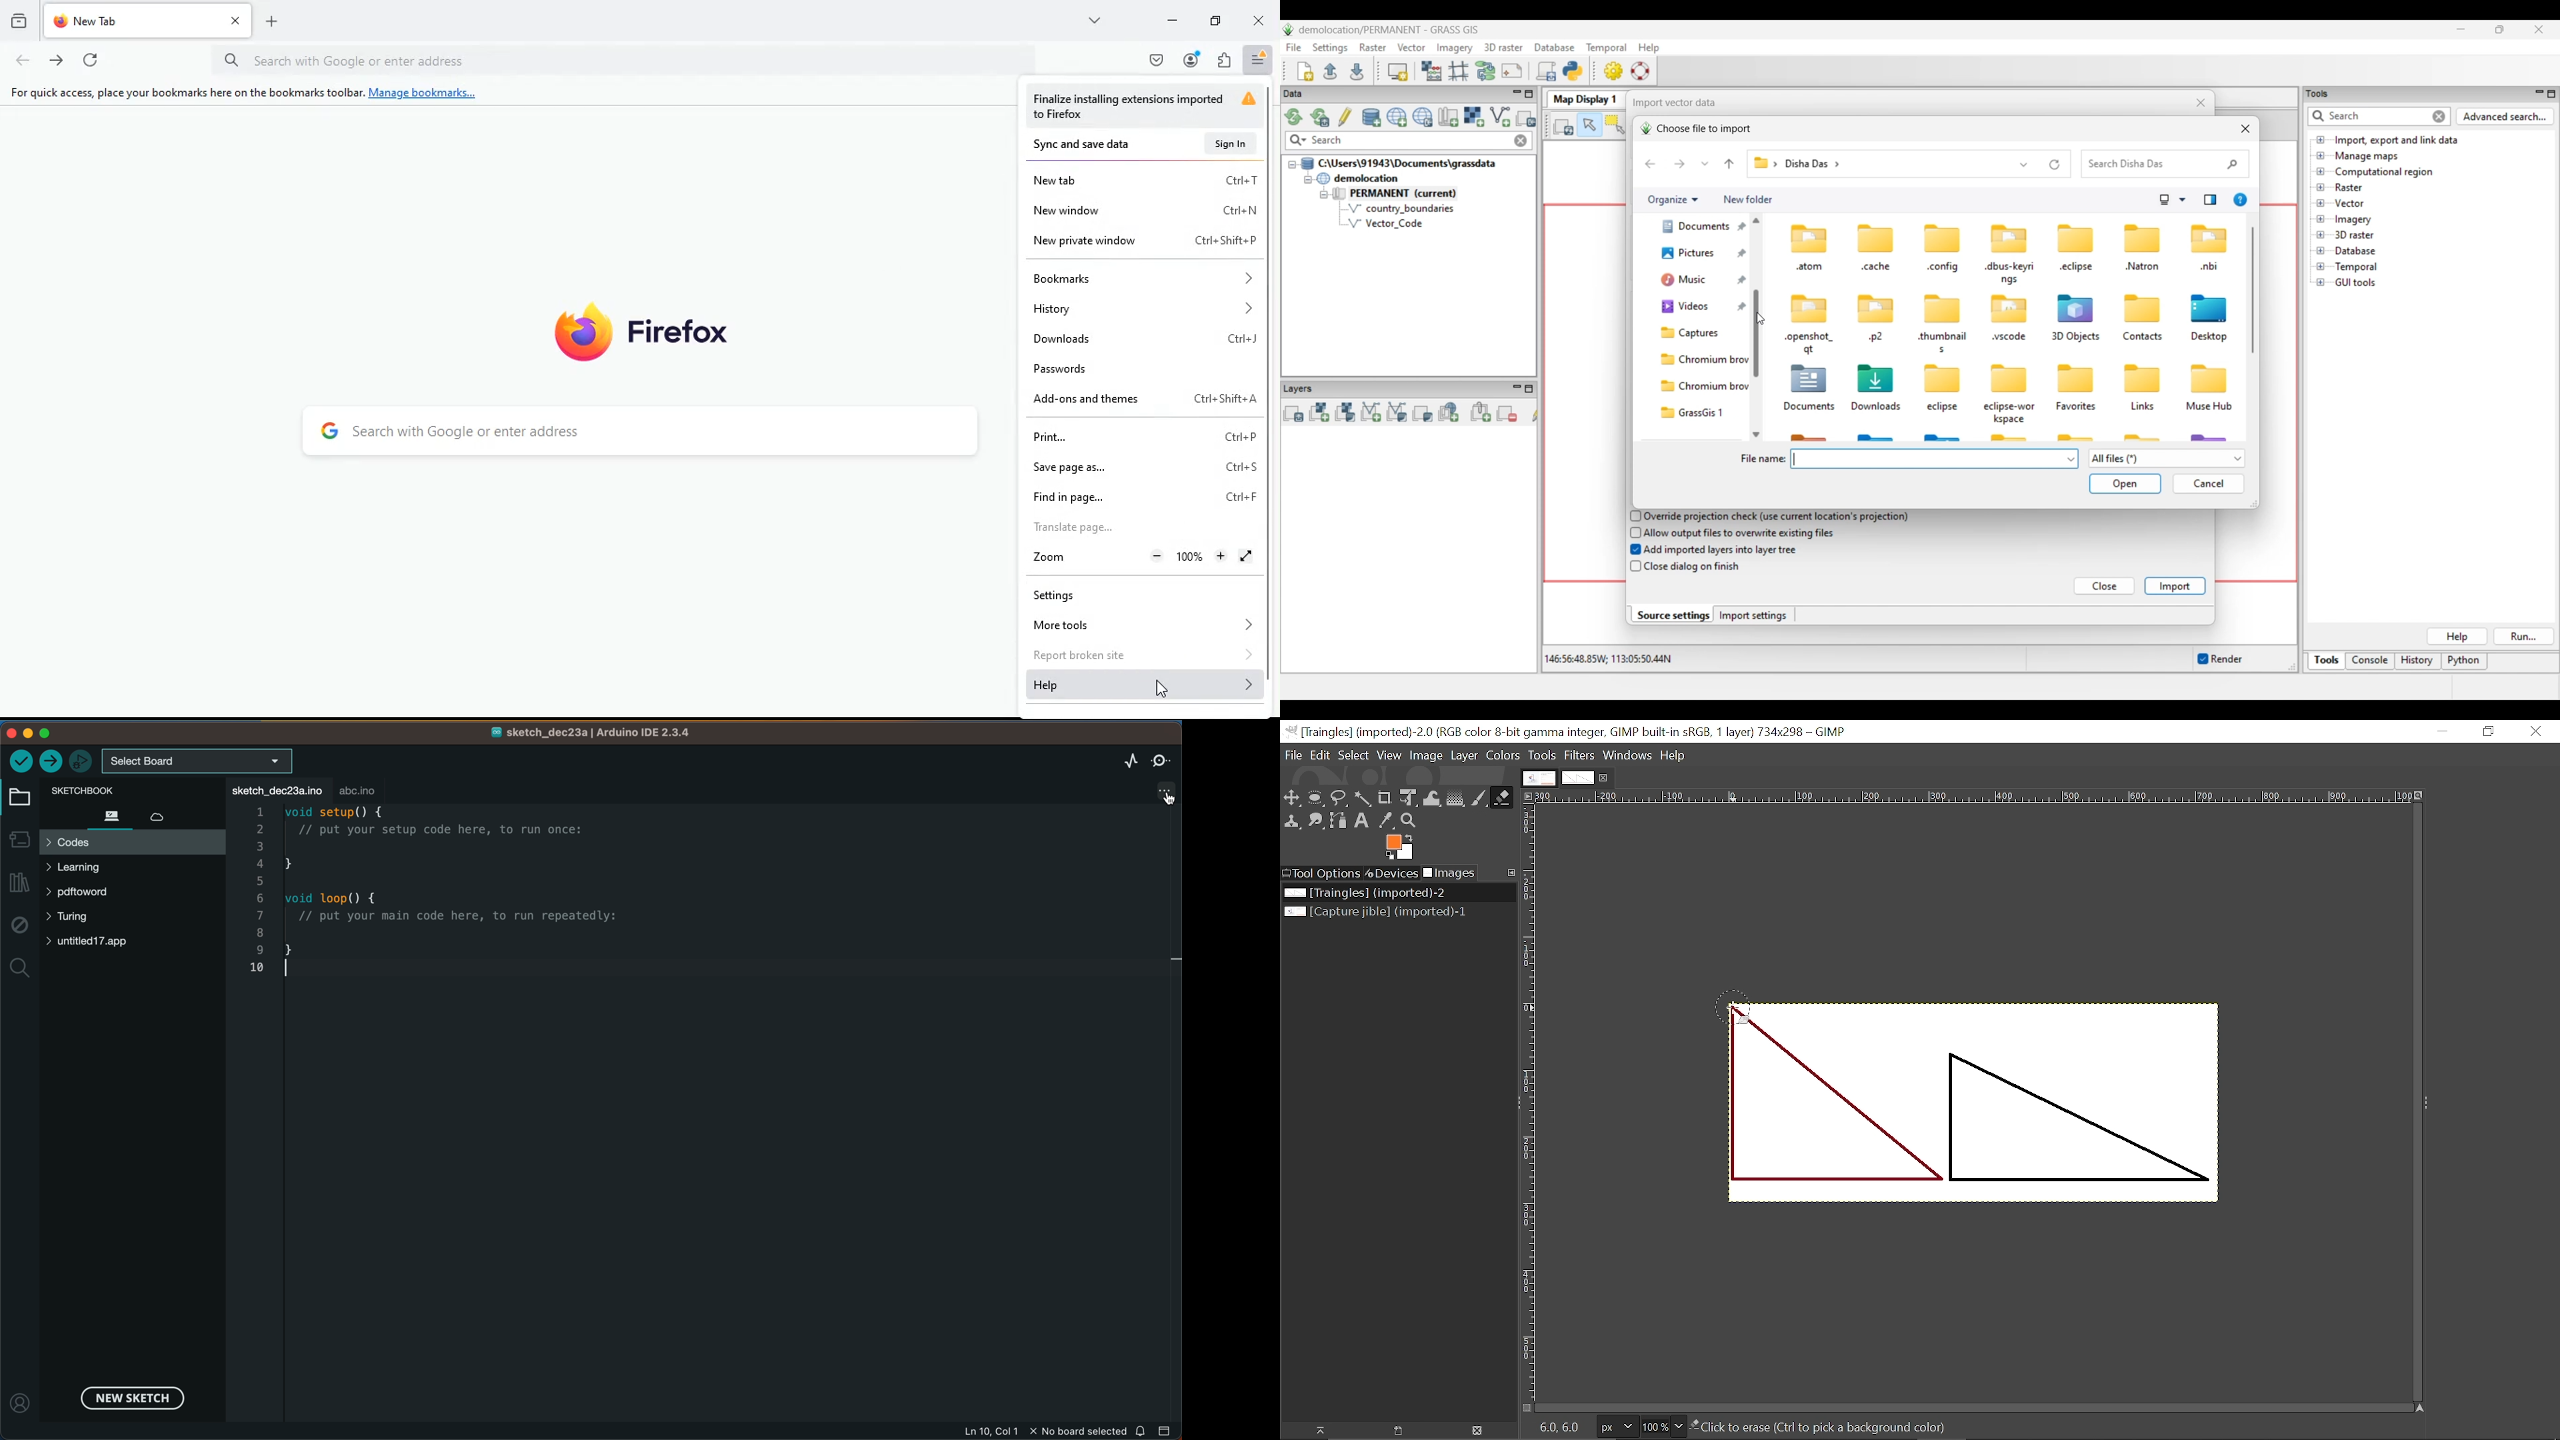 The image size is (2576, 1456). Describe the element at coordinates (1151, 277) in the screenshot. I see `bookmarks` at that location.